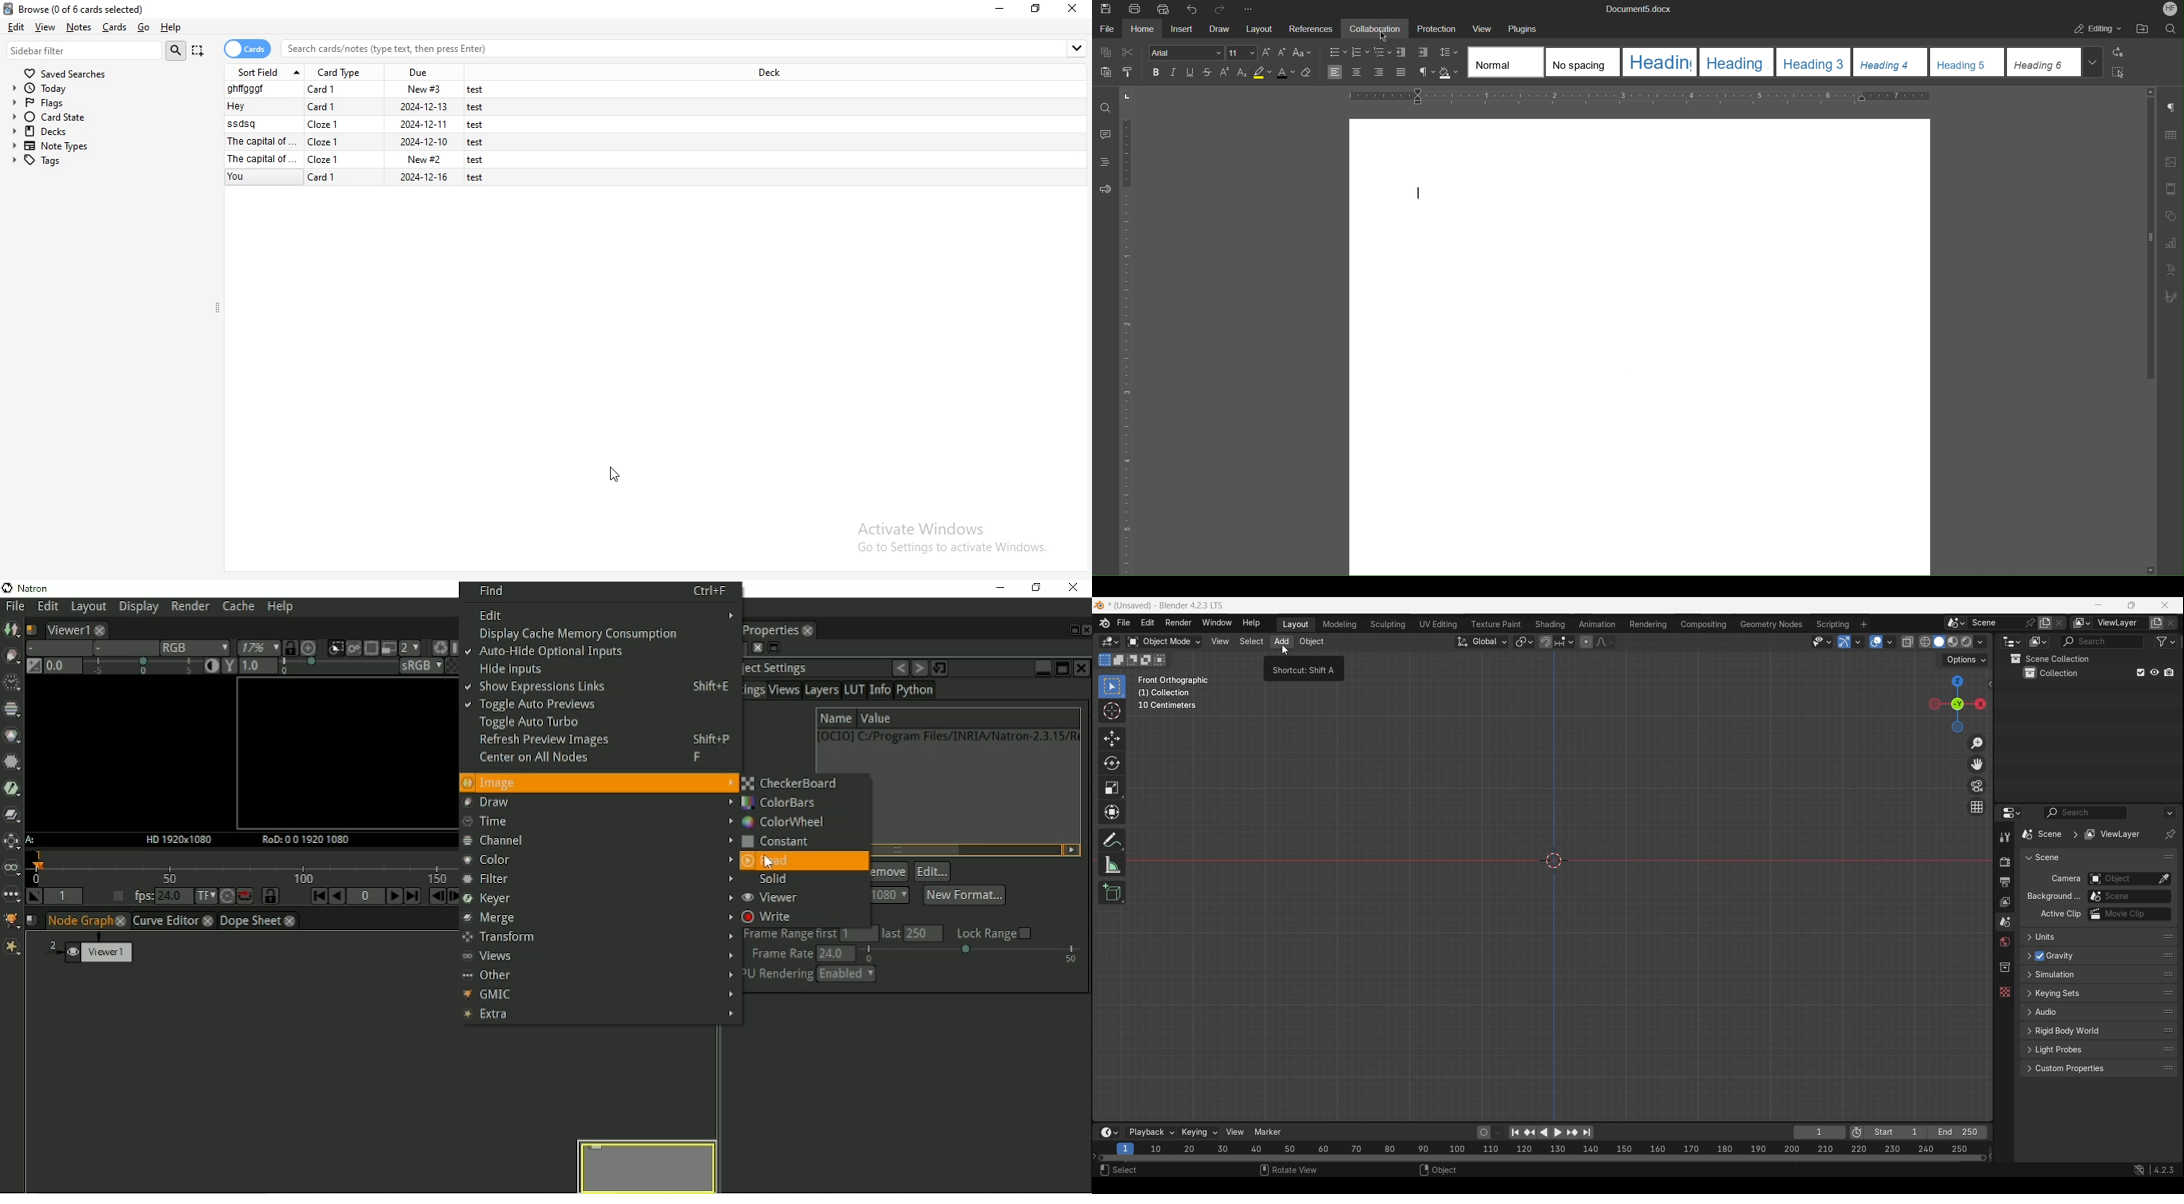 The image size is (2184, 1204). What do you see at coordinates (1183, 52) in the screenshot?
I see `Font` at bounding box center [1183, 52].